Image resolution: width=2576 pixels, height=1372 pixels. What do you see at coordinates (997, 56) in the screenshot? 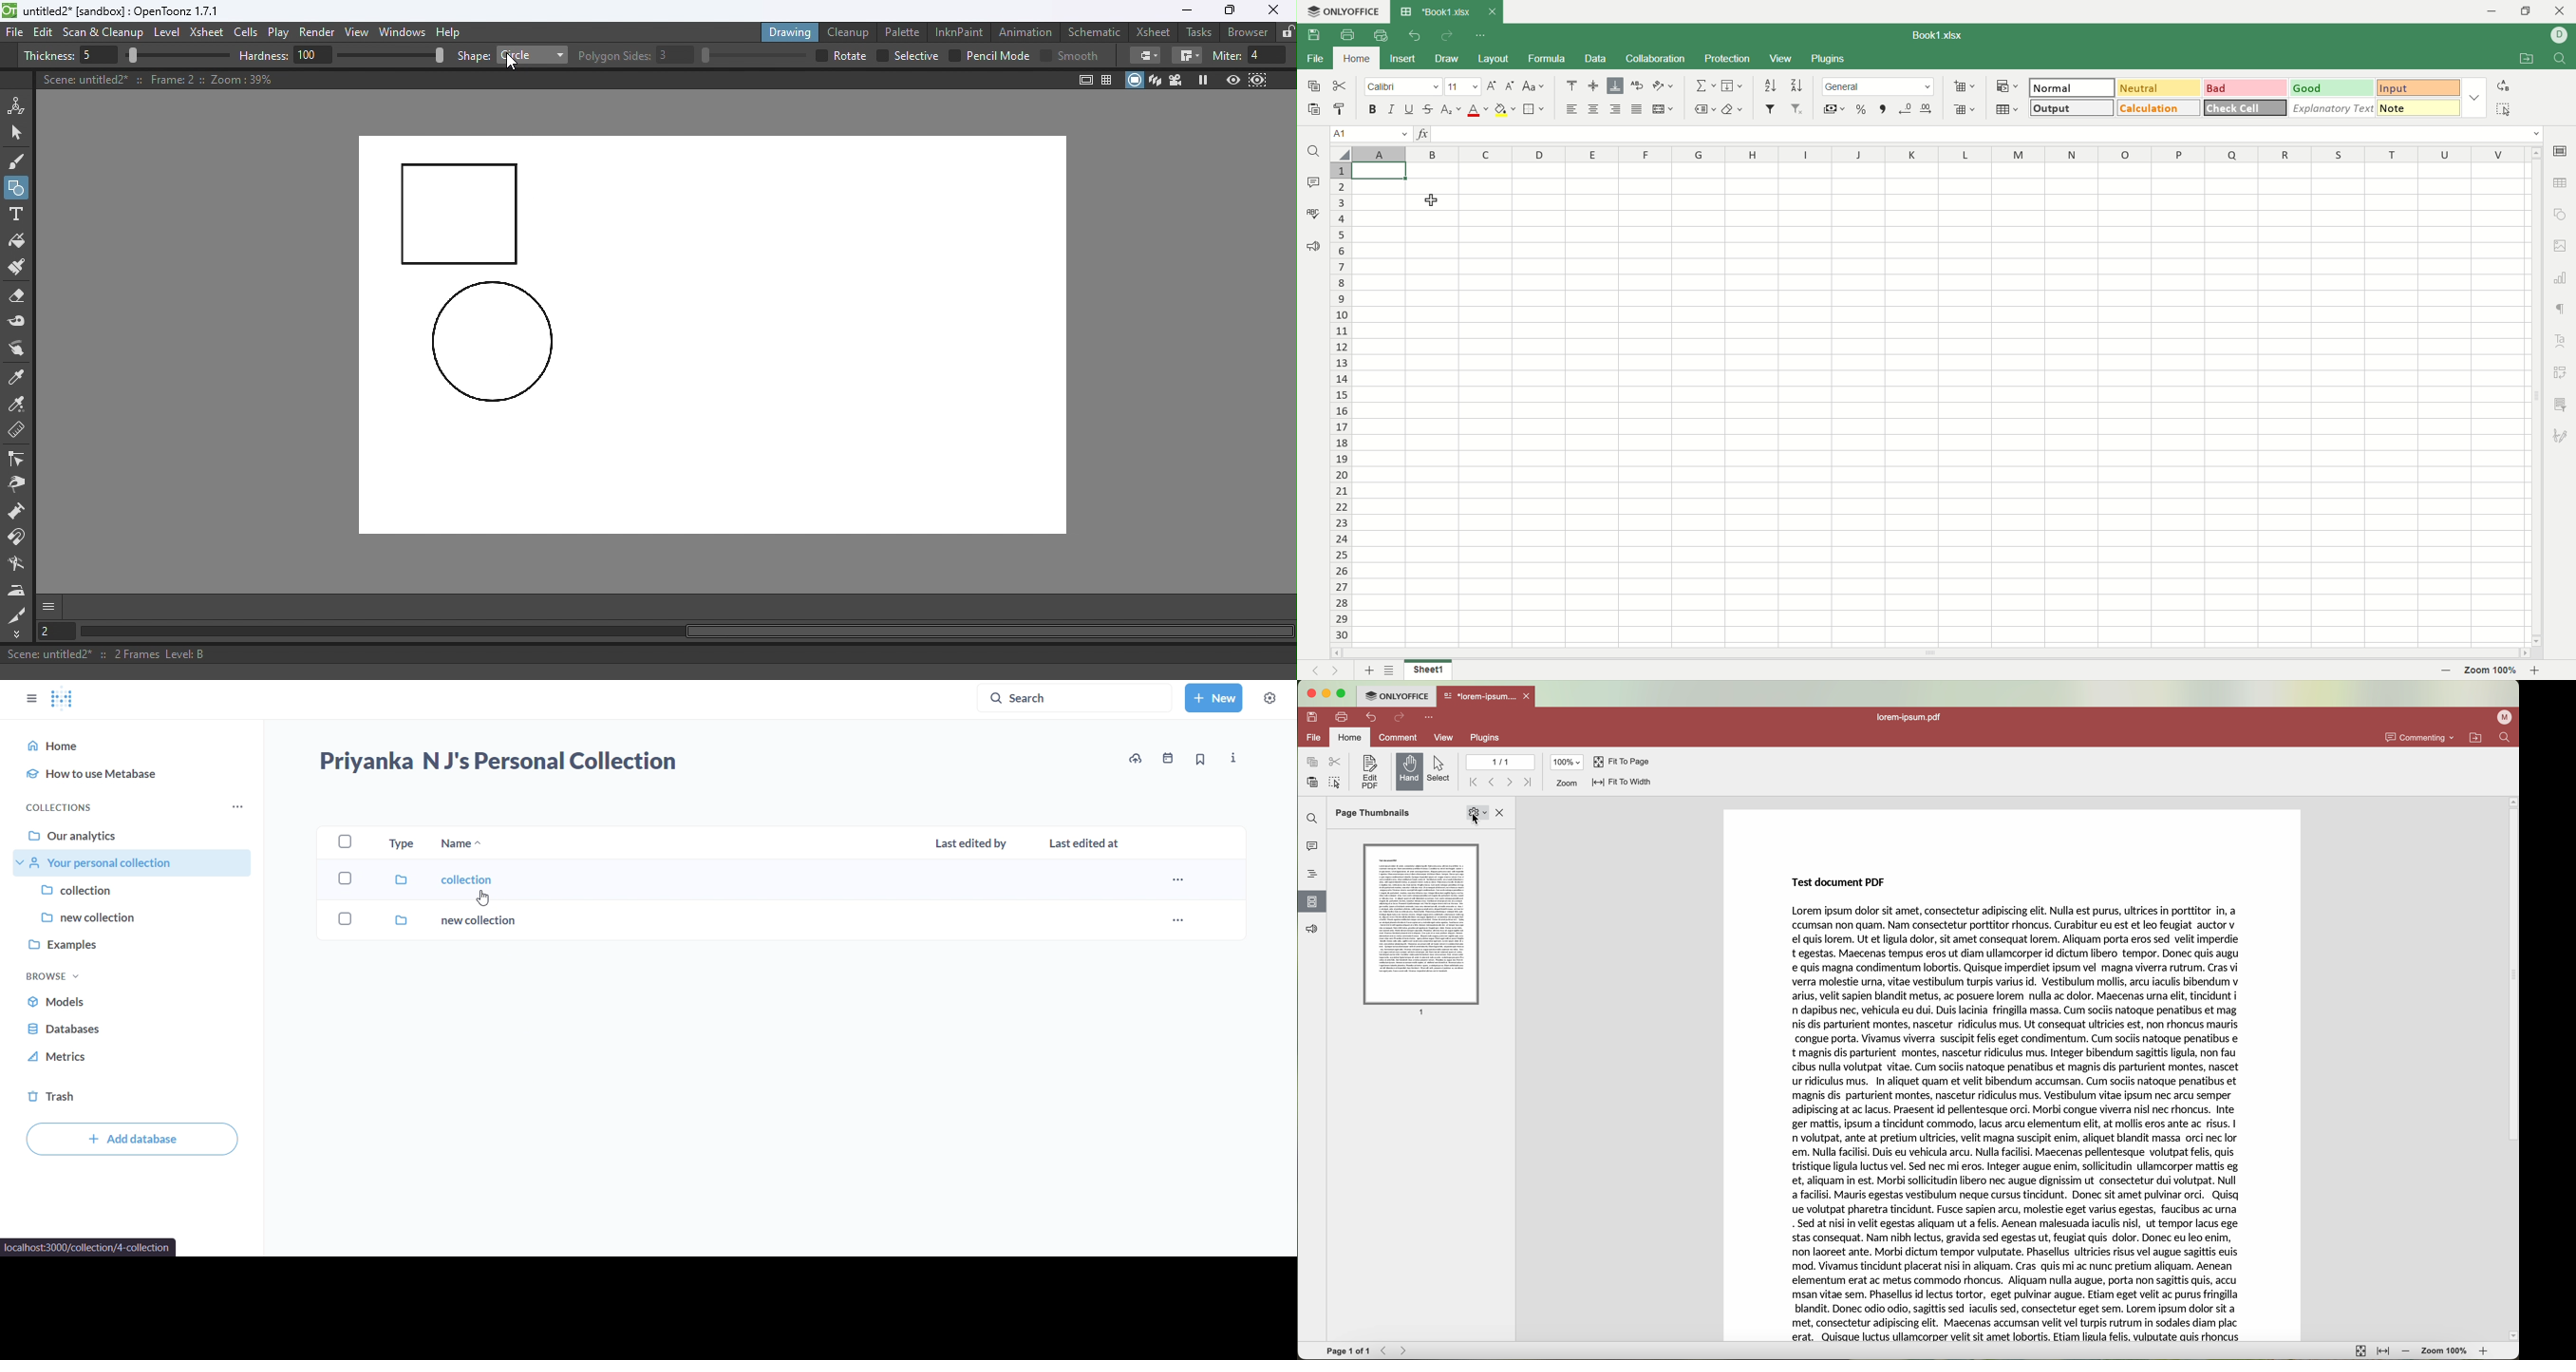
I see `Pencil mode` at bounding box center [997, 56].